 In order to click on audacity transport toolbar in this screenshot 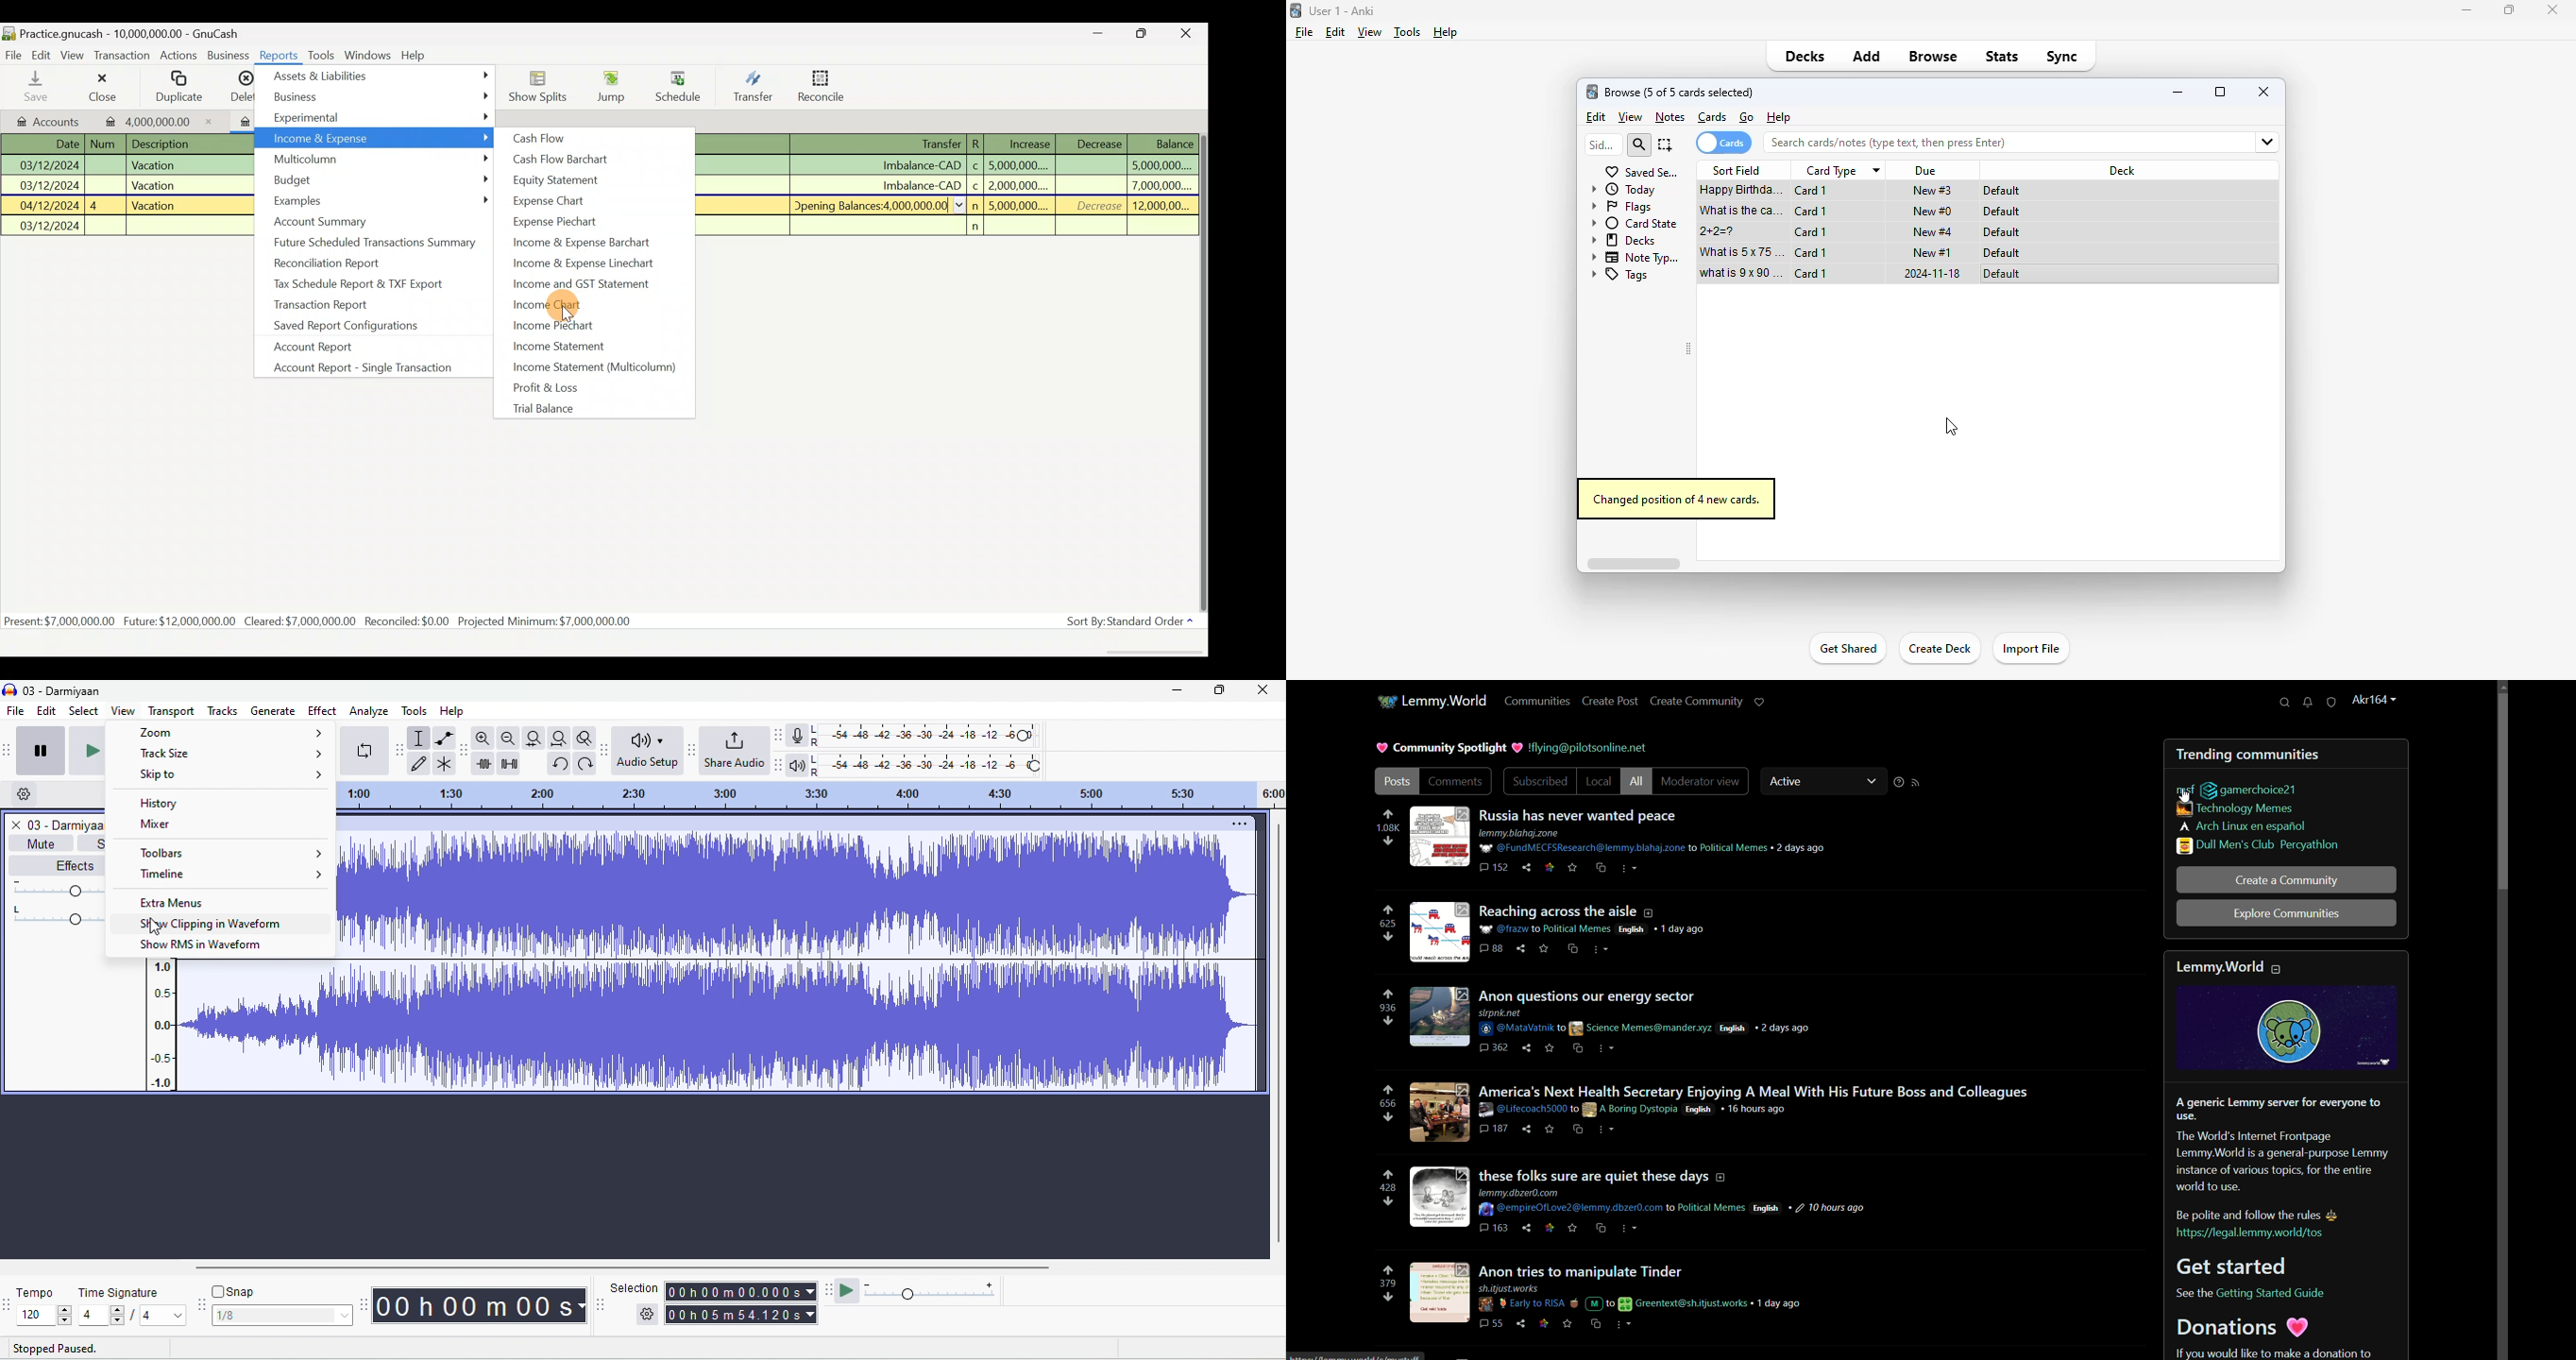, I will do `click(8, 748)`.